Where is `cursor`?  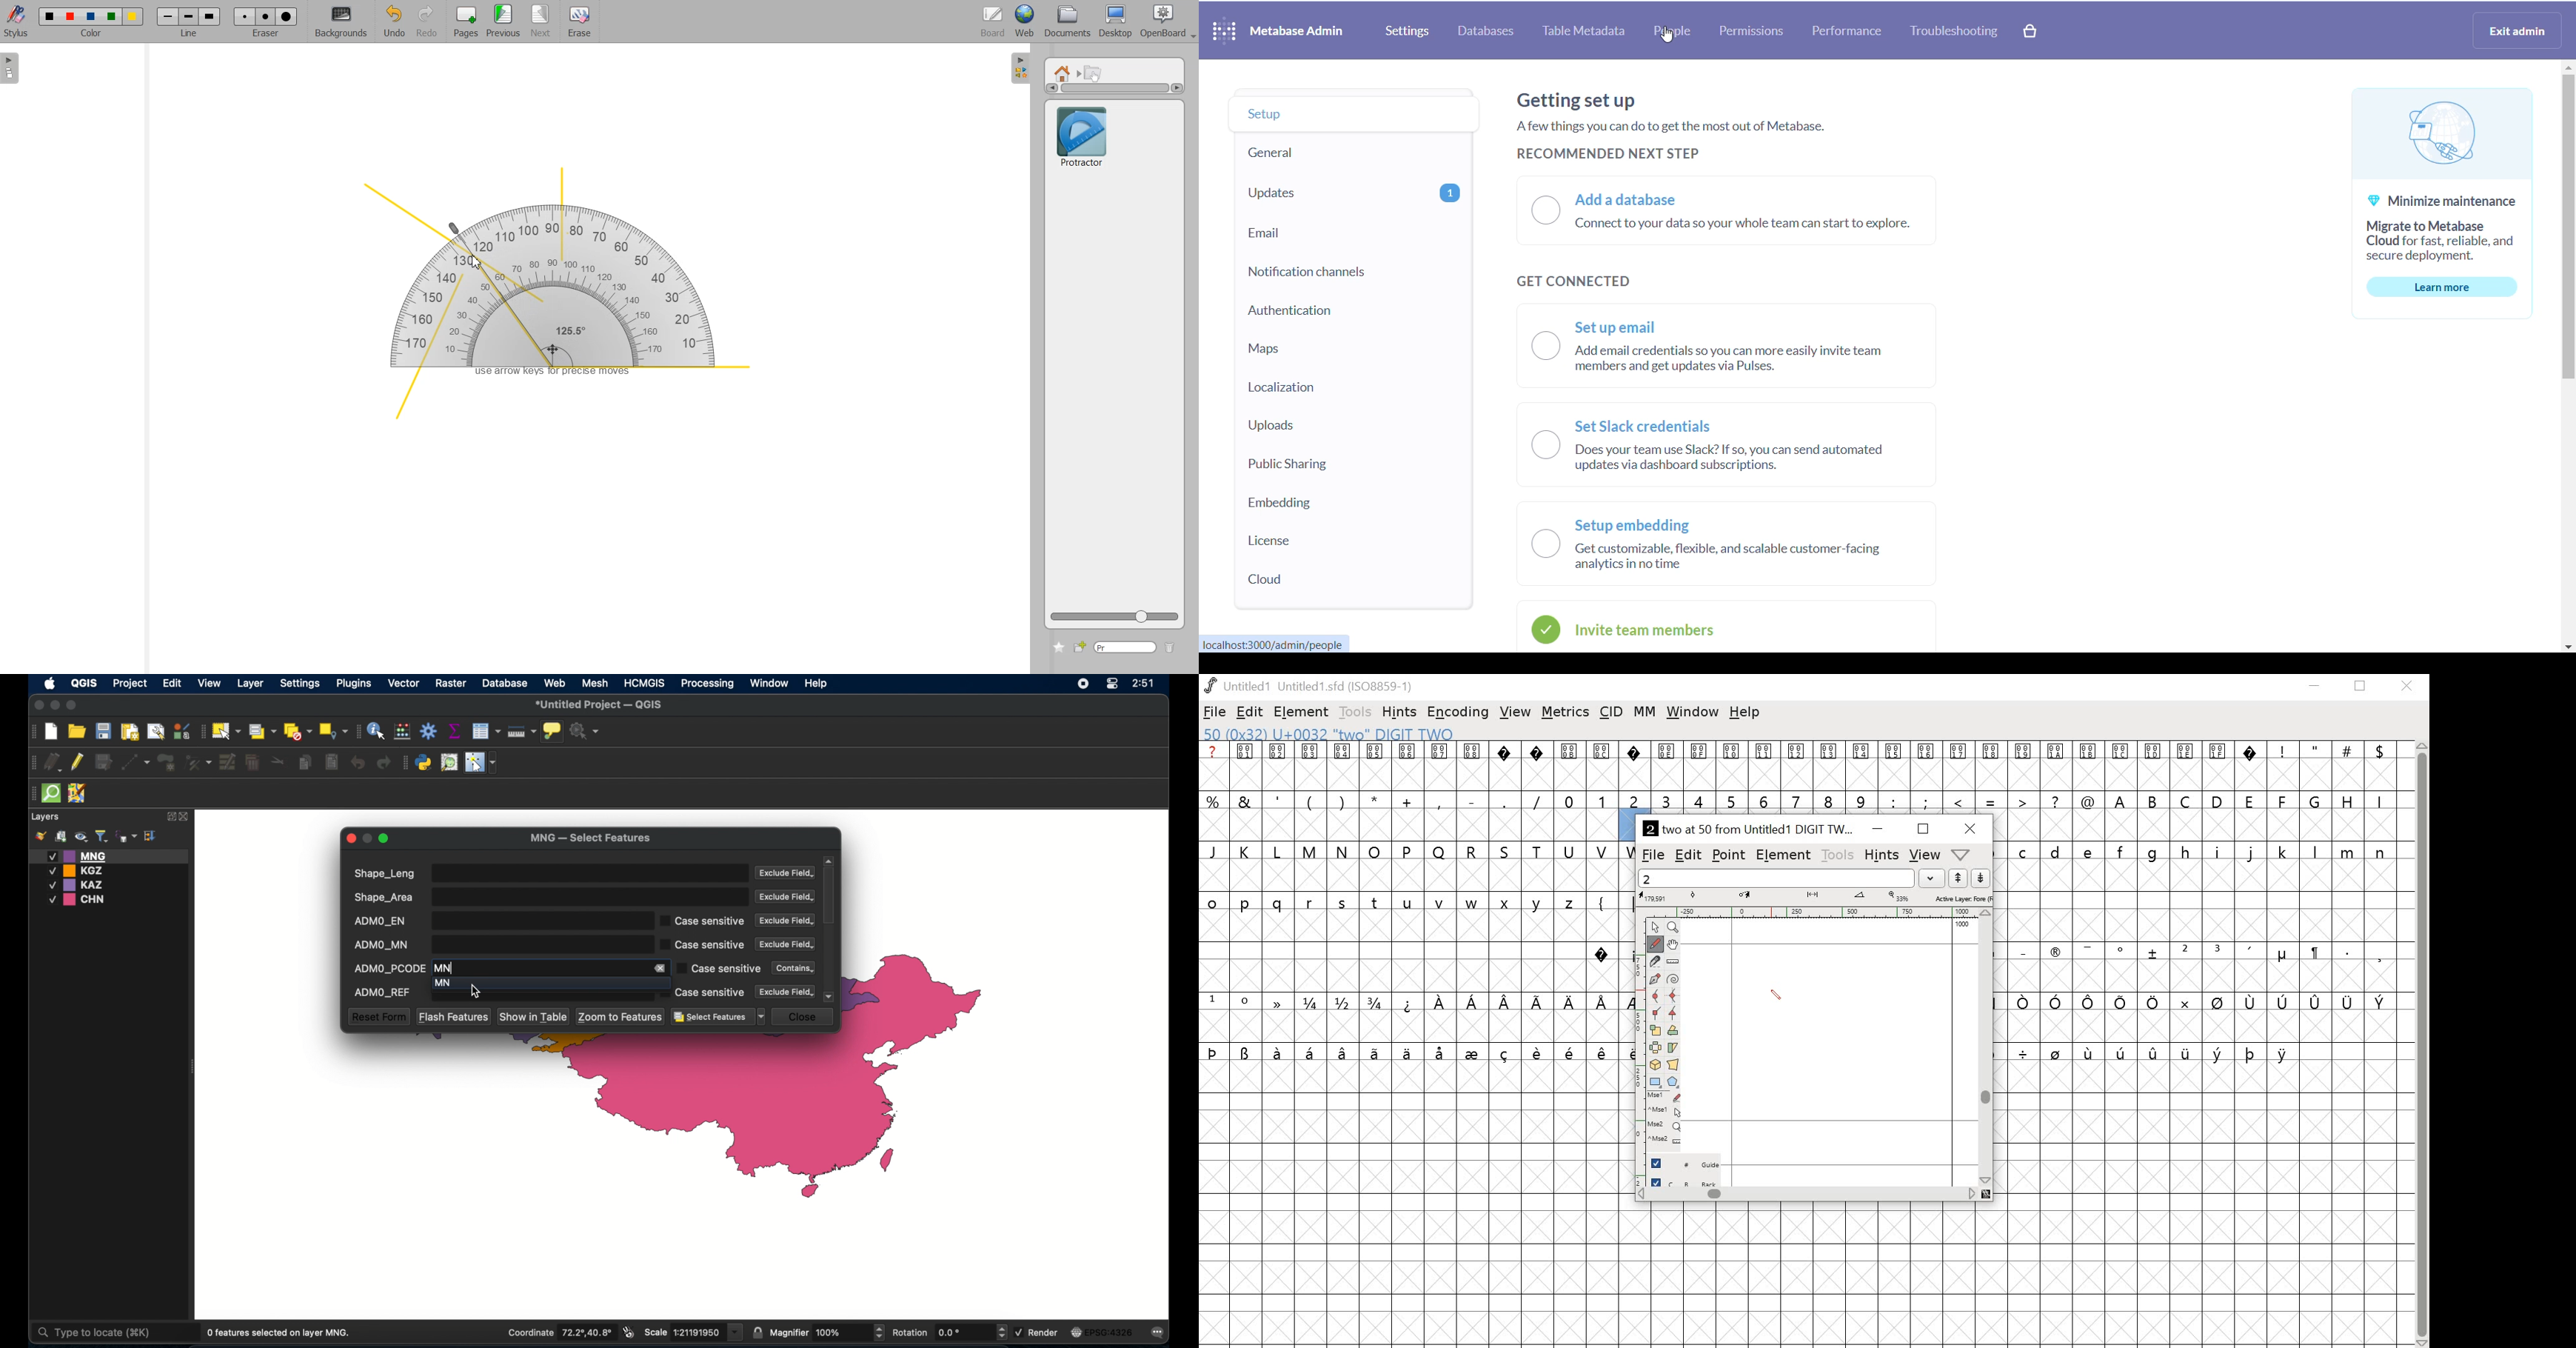 cursor is located at coordinates (474, 991).